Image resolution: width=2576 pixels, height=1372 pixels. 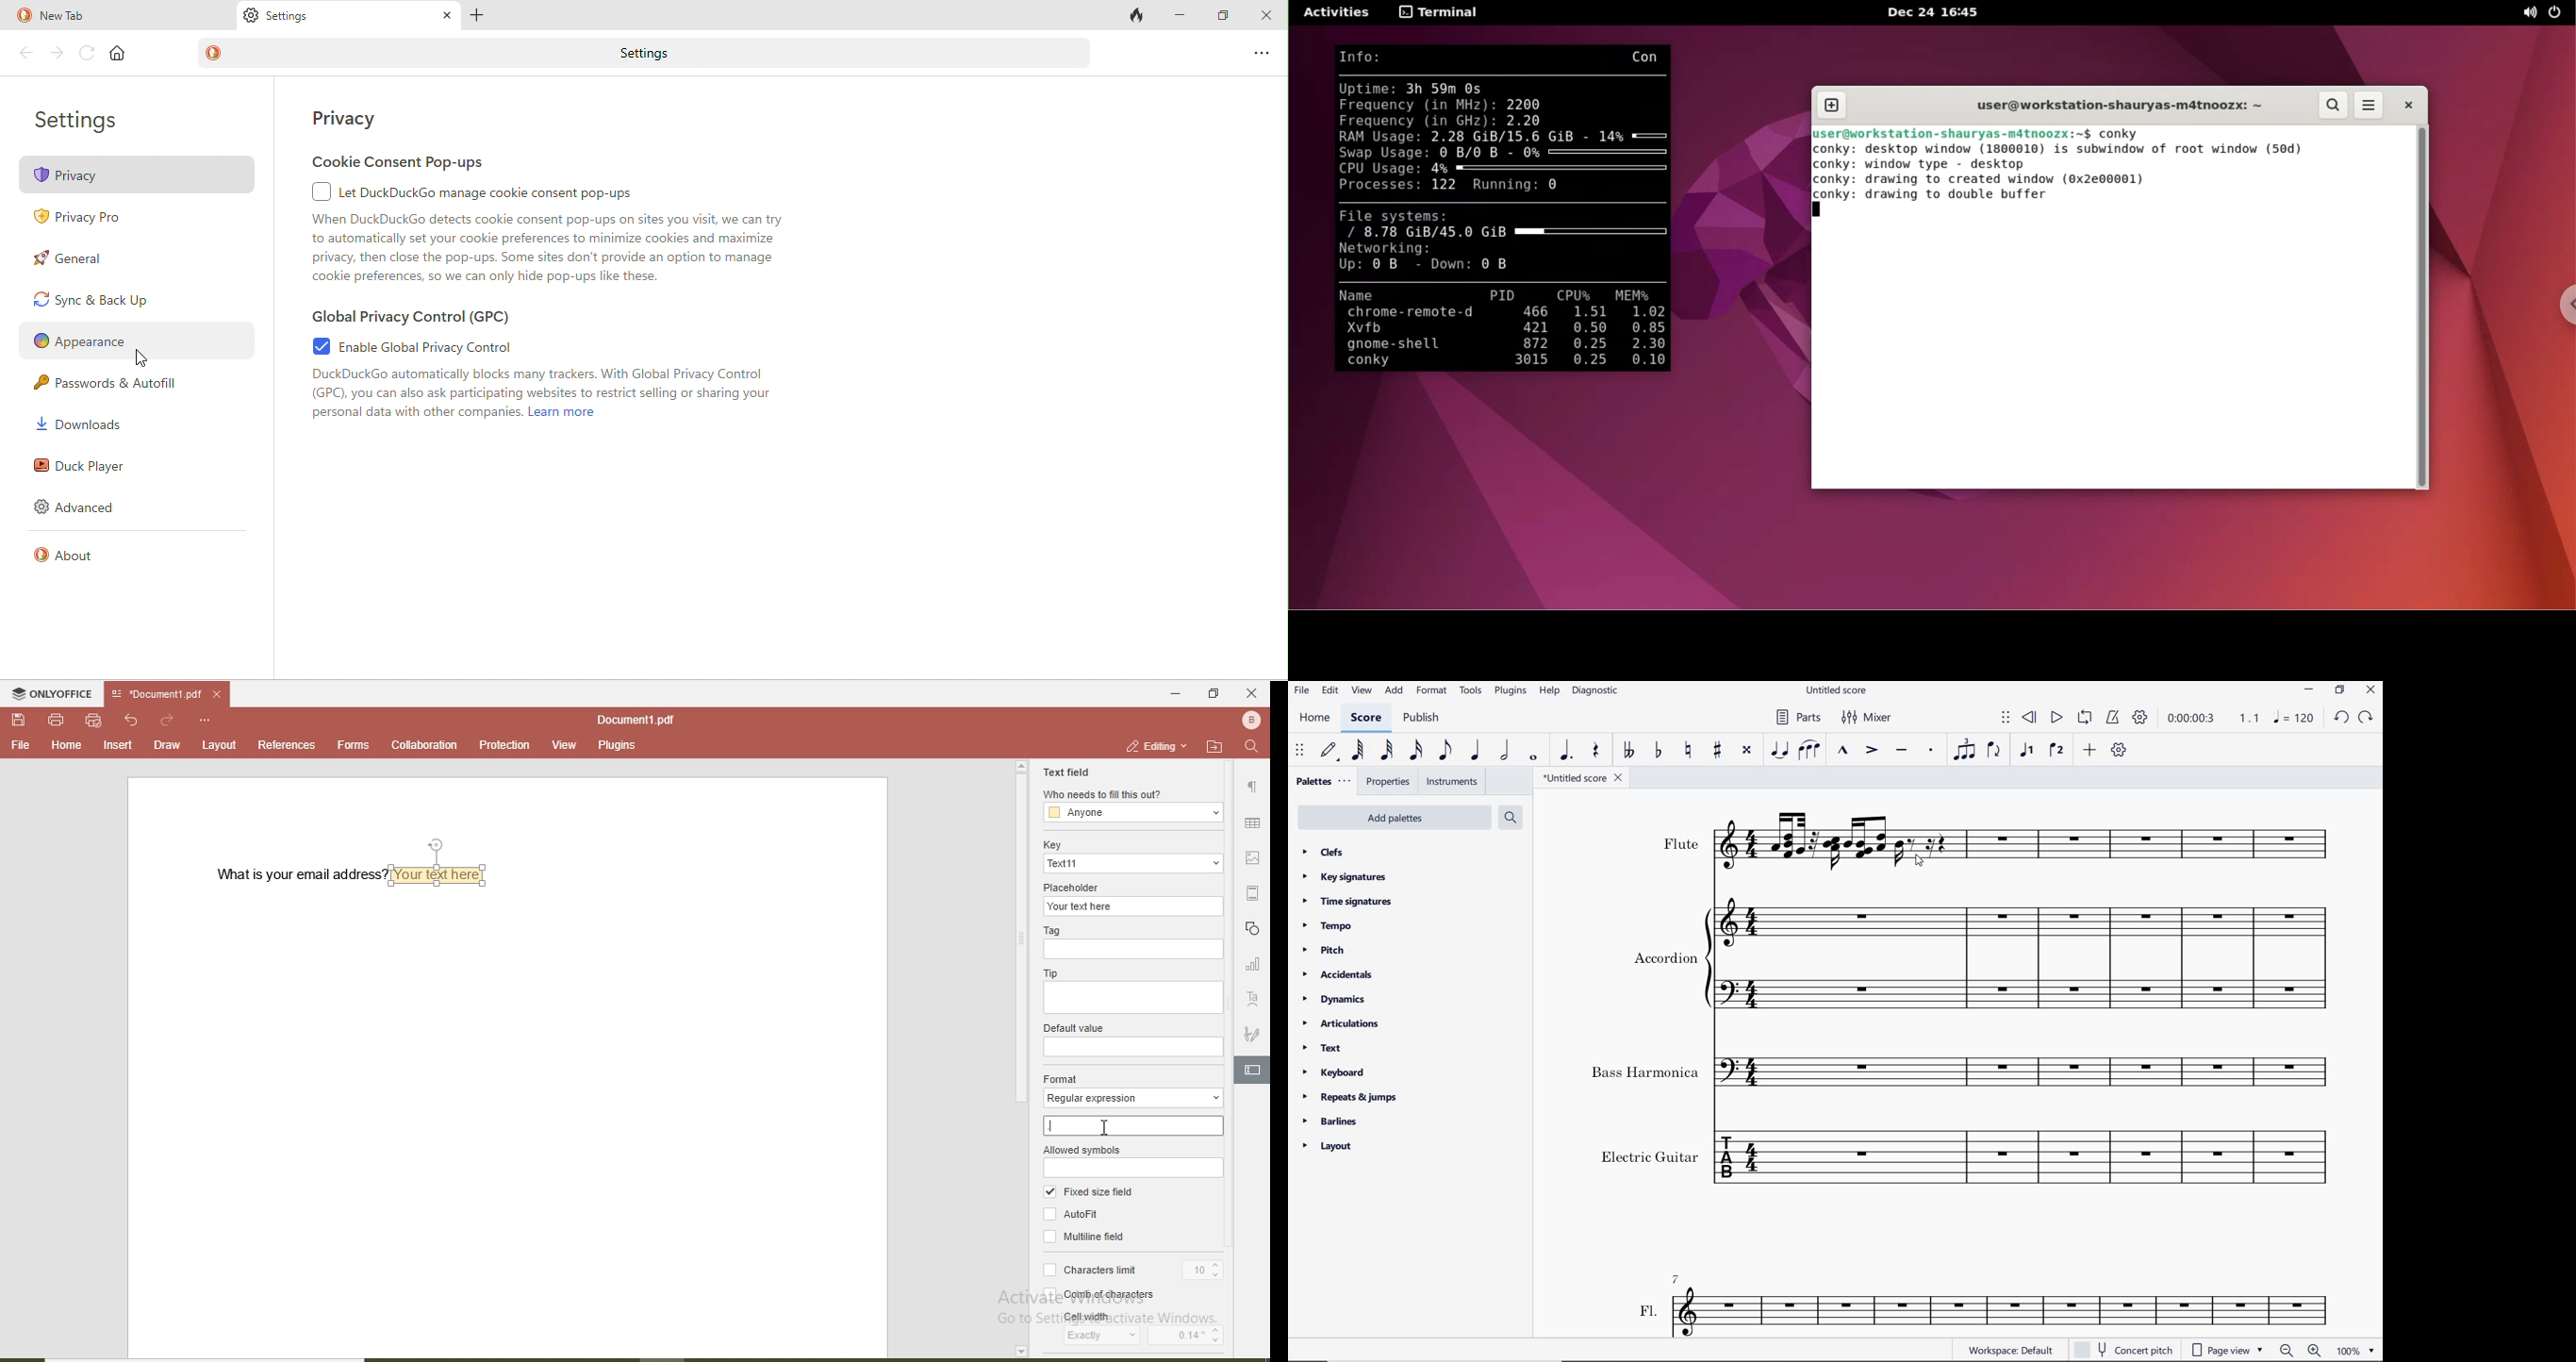 I want to click on redo, so click(x=168, y=719).